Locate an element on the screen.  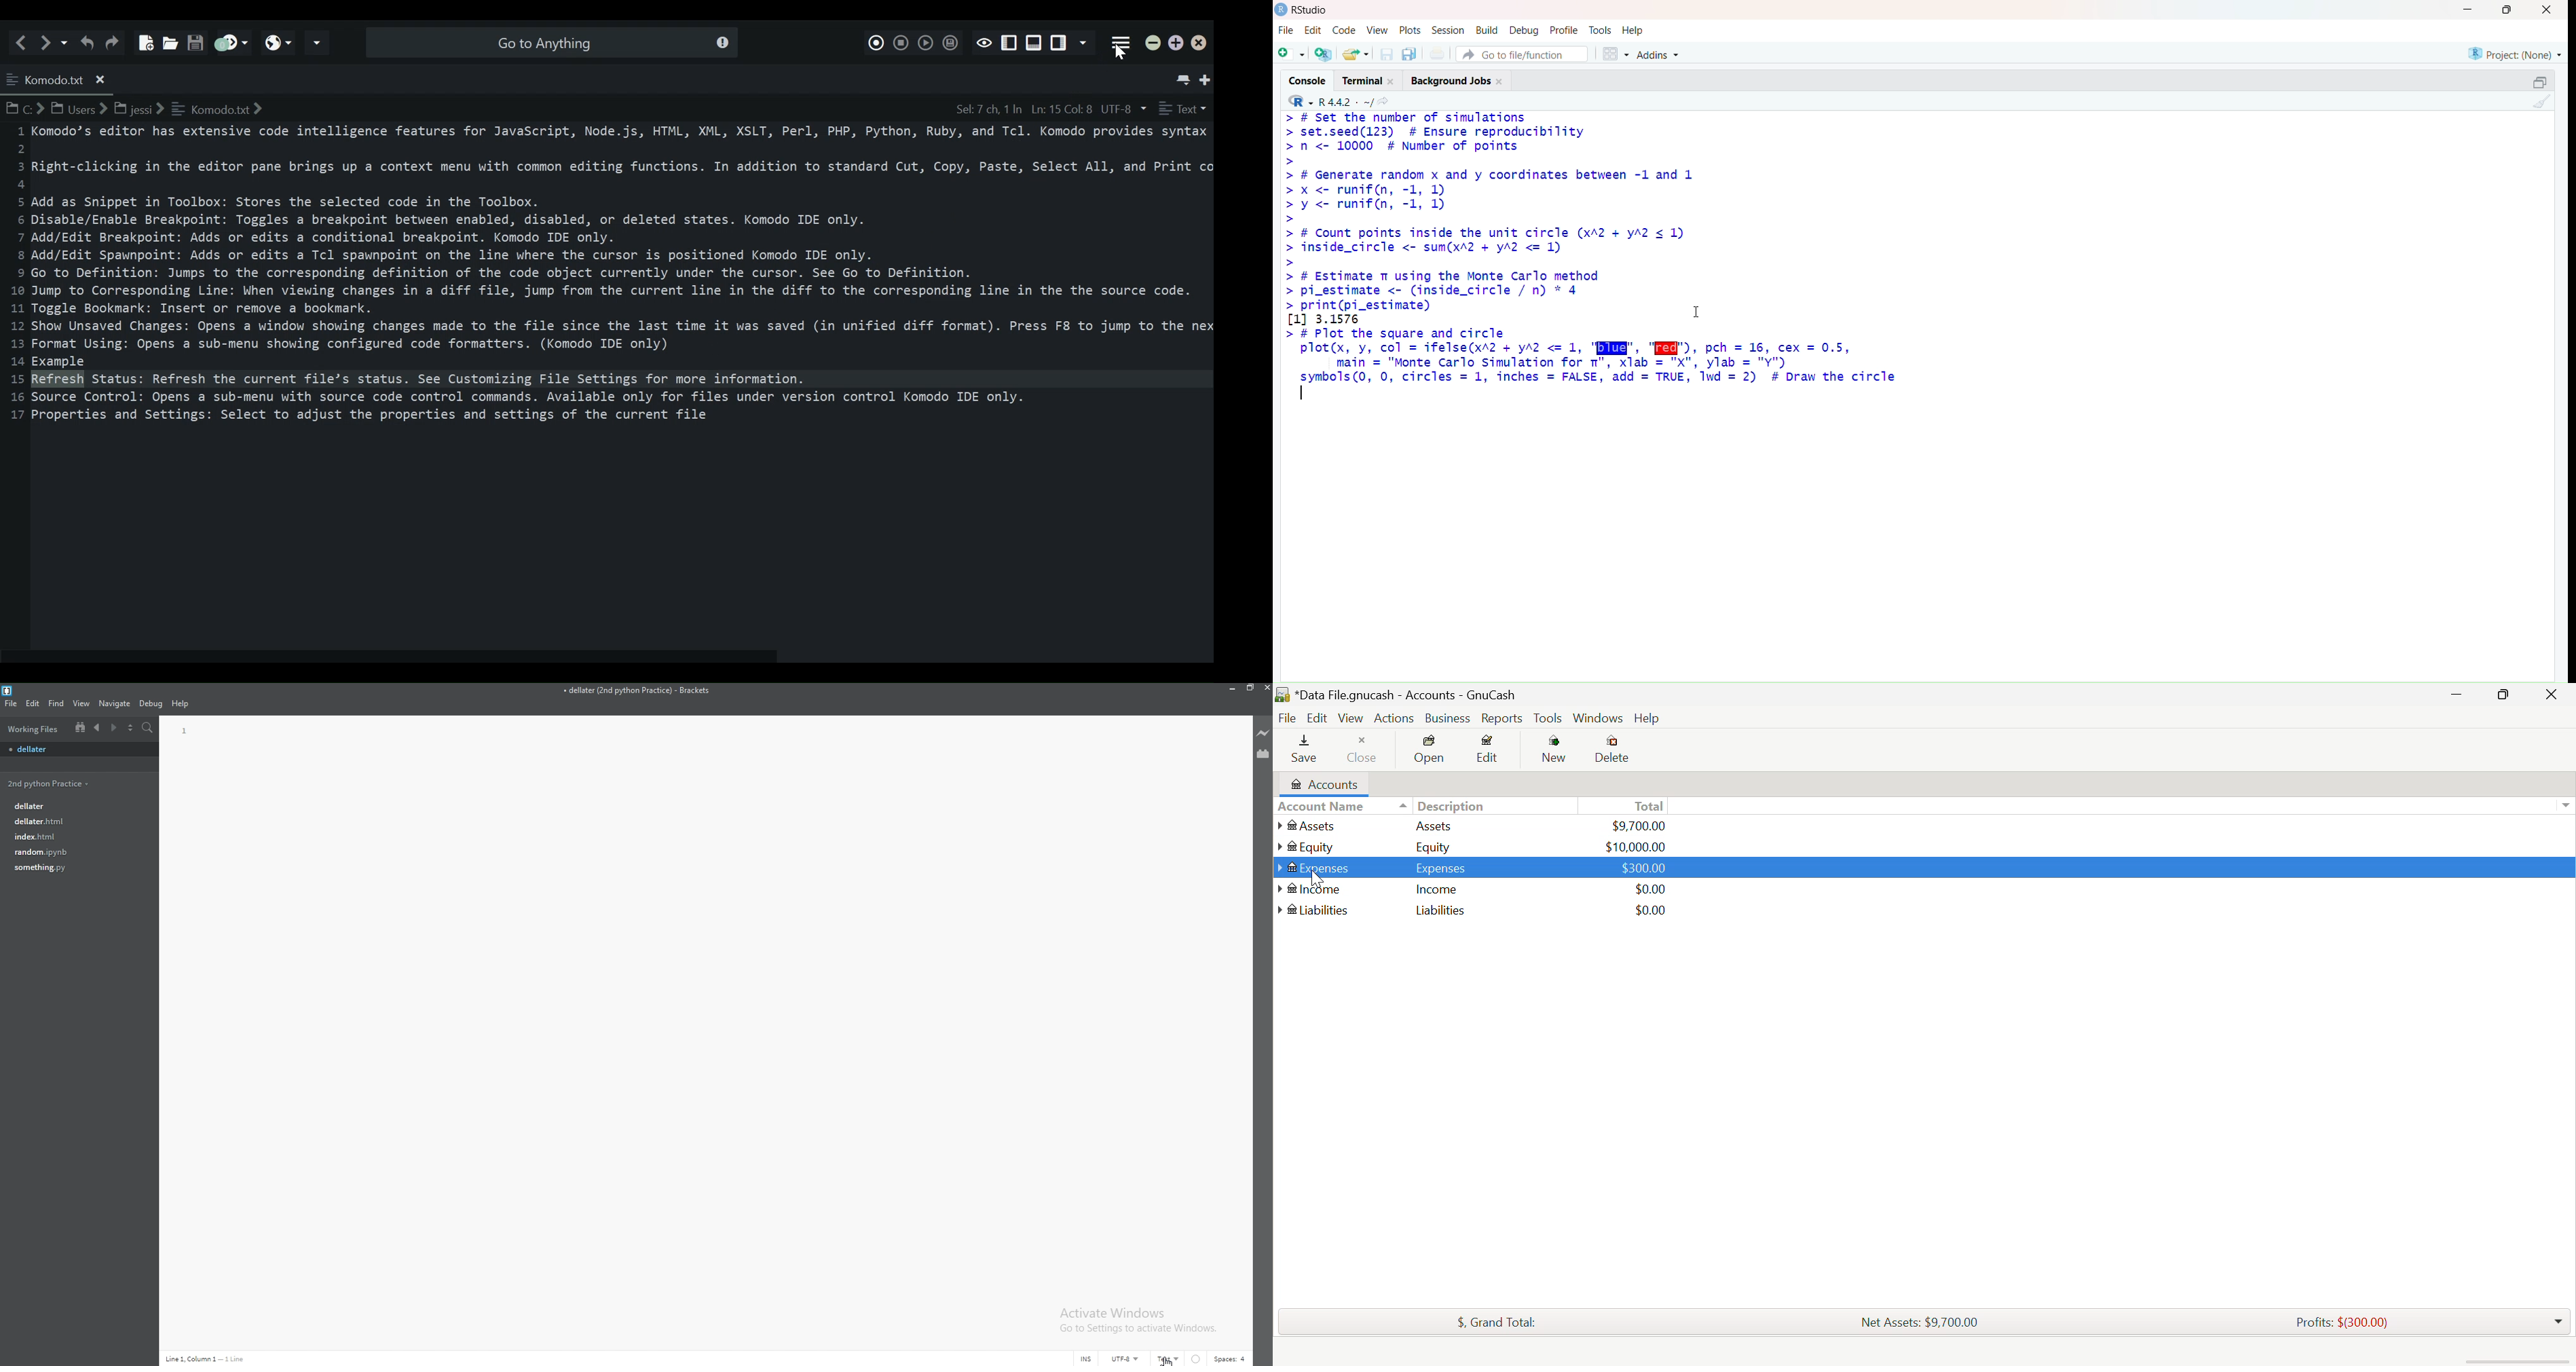
Edit is located at coordinates (1314, 30).